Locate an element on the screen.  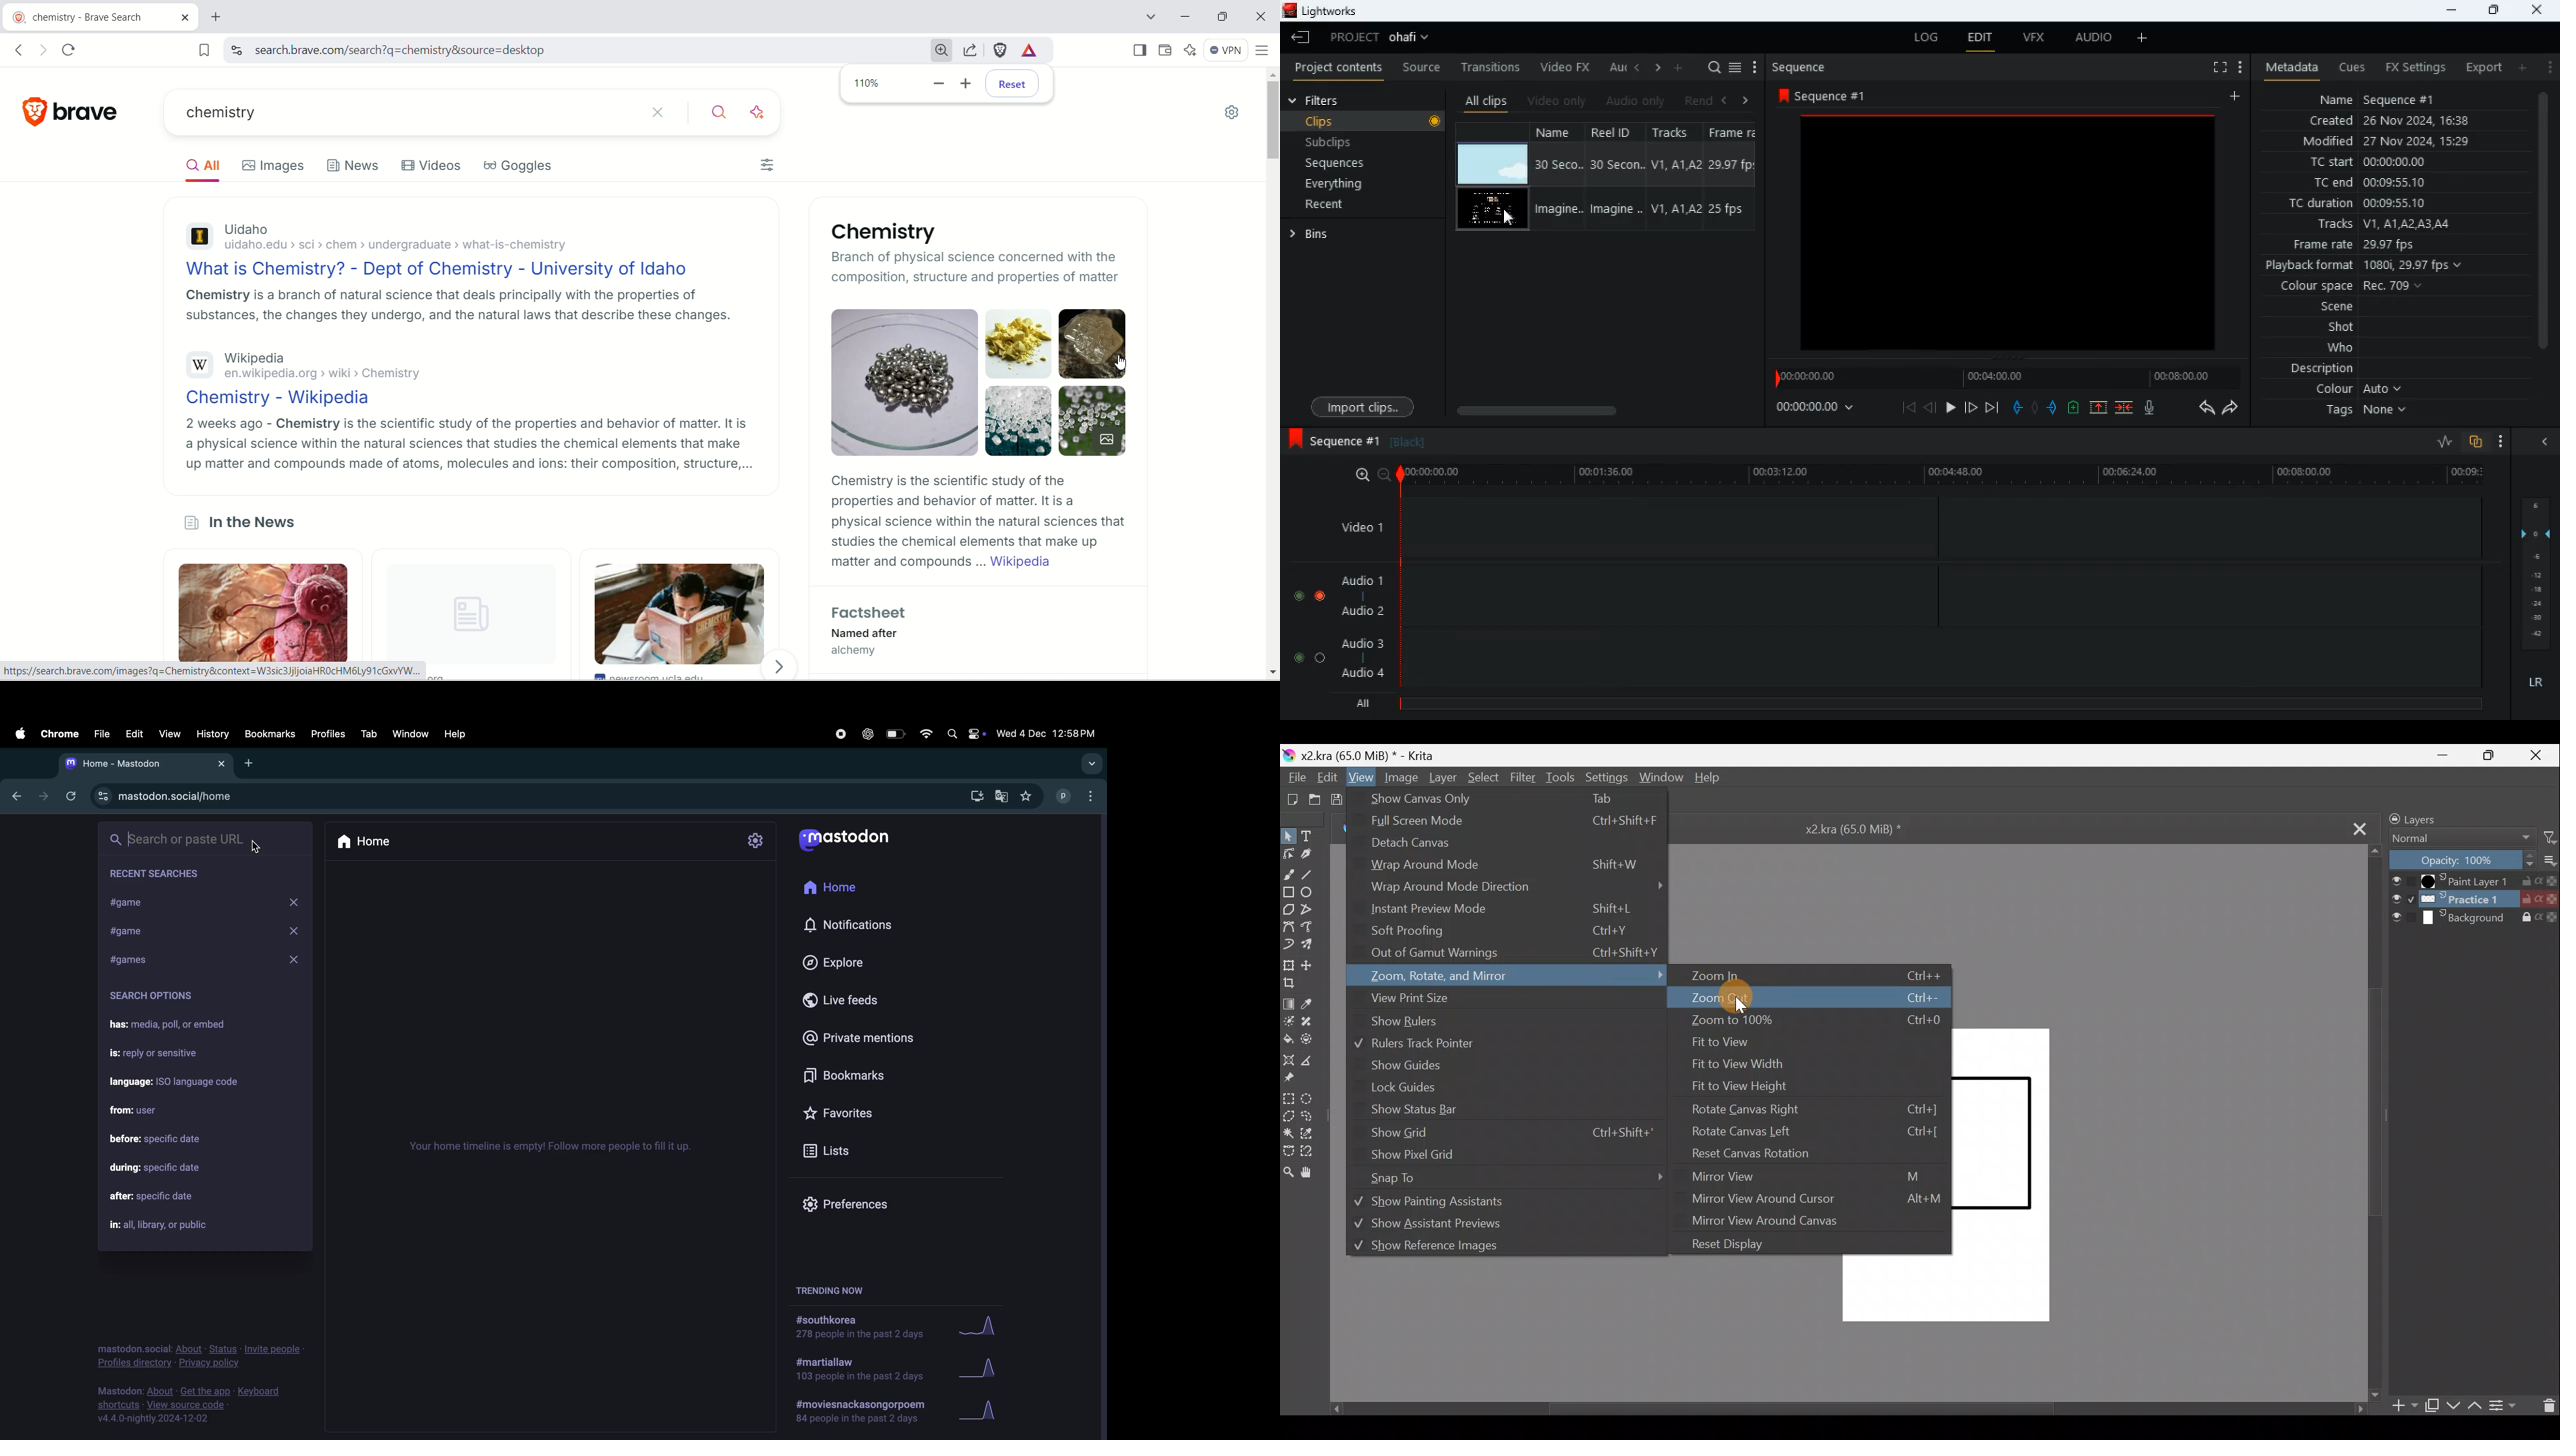
hold is located at coordinates (2035, 408).